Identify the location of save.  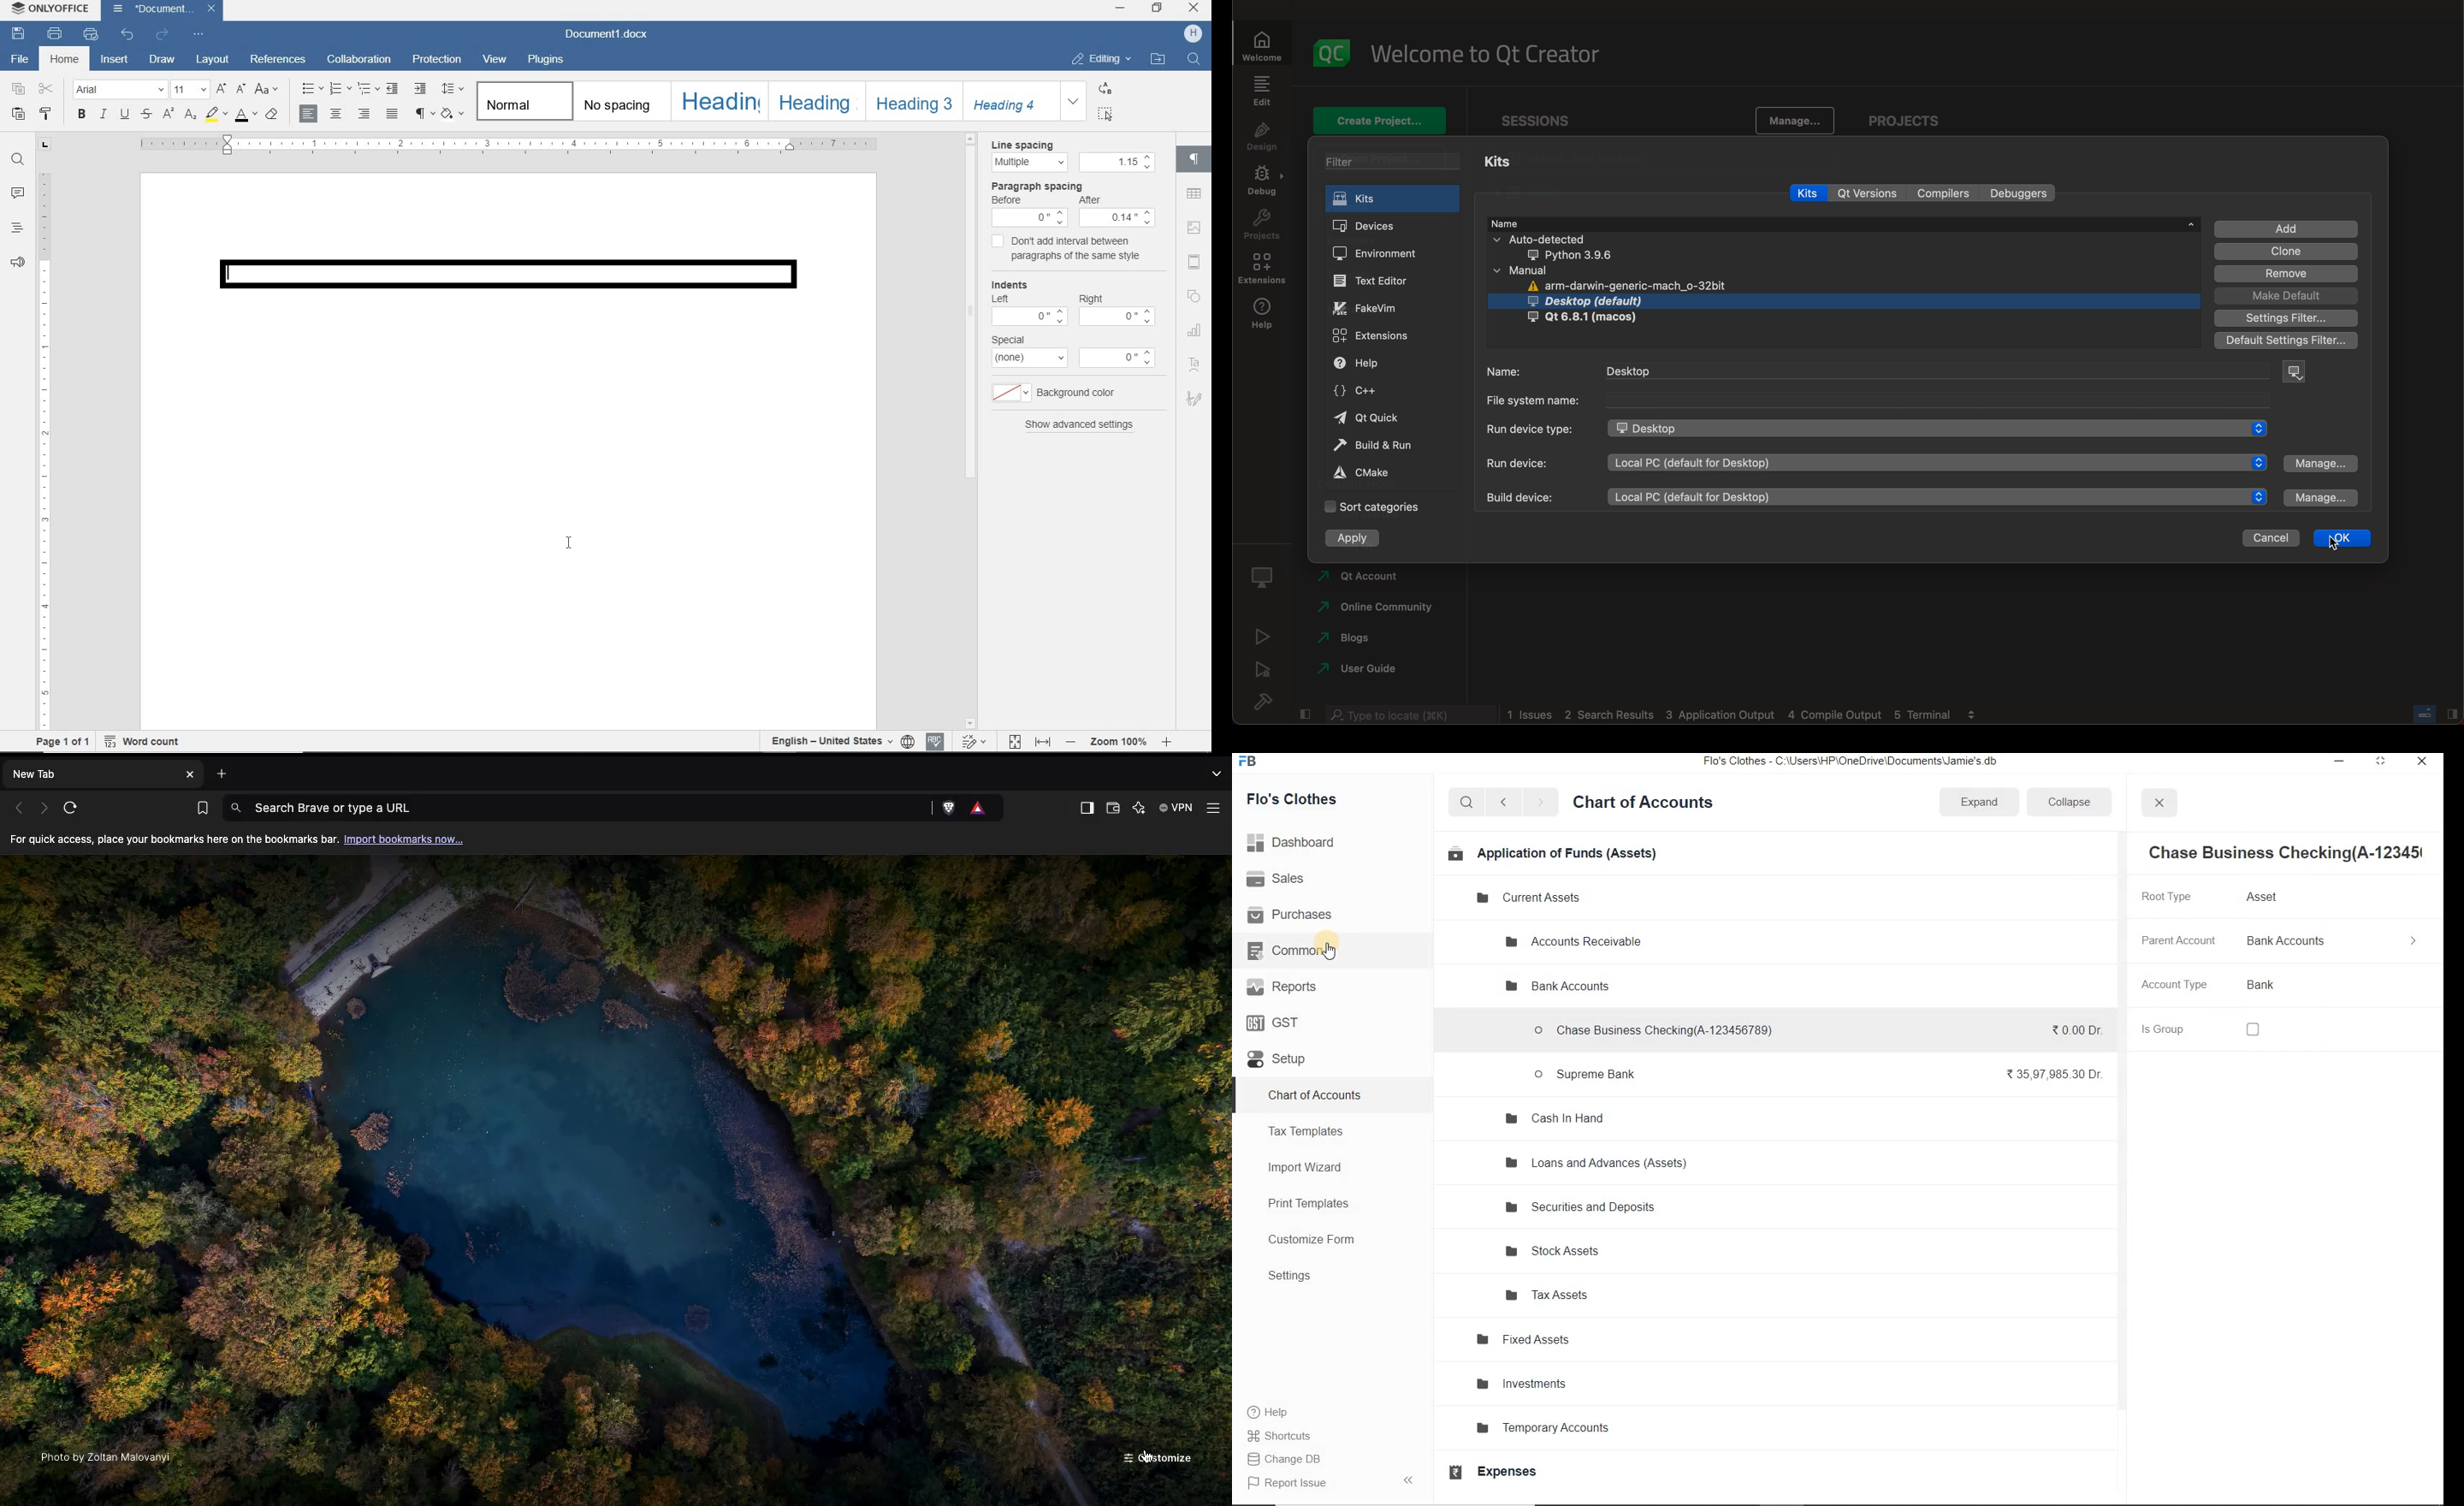
(22, 35).